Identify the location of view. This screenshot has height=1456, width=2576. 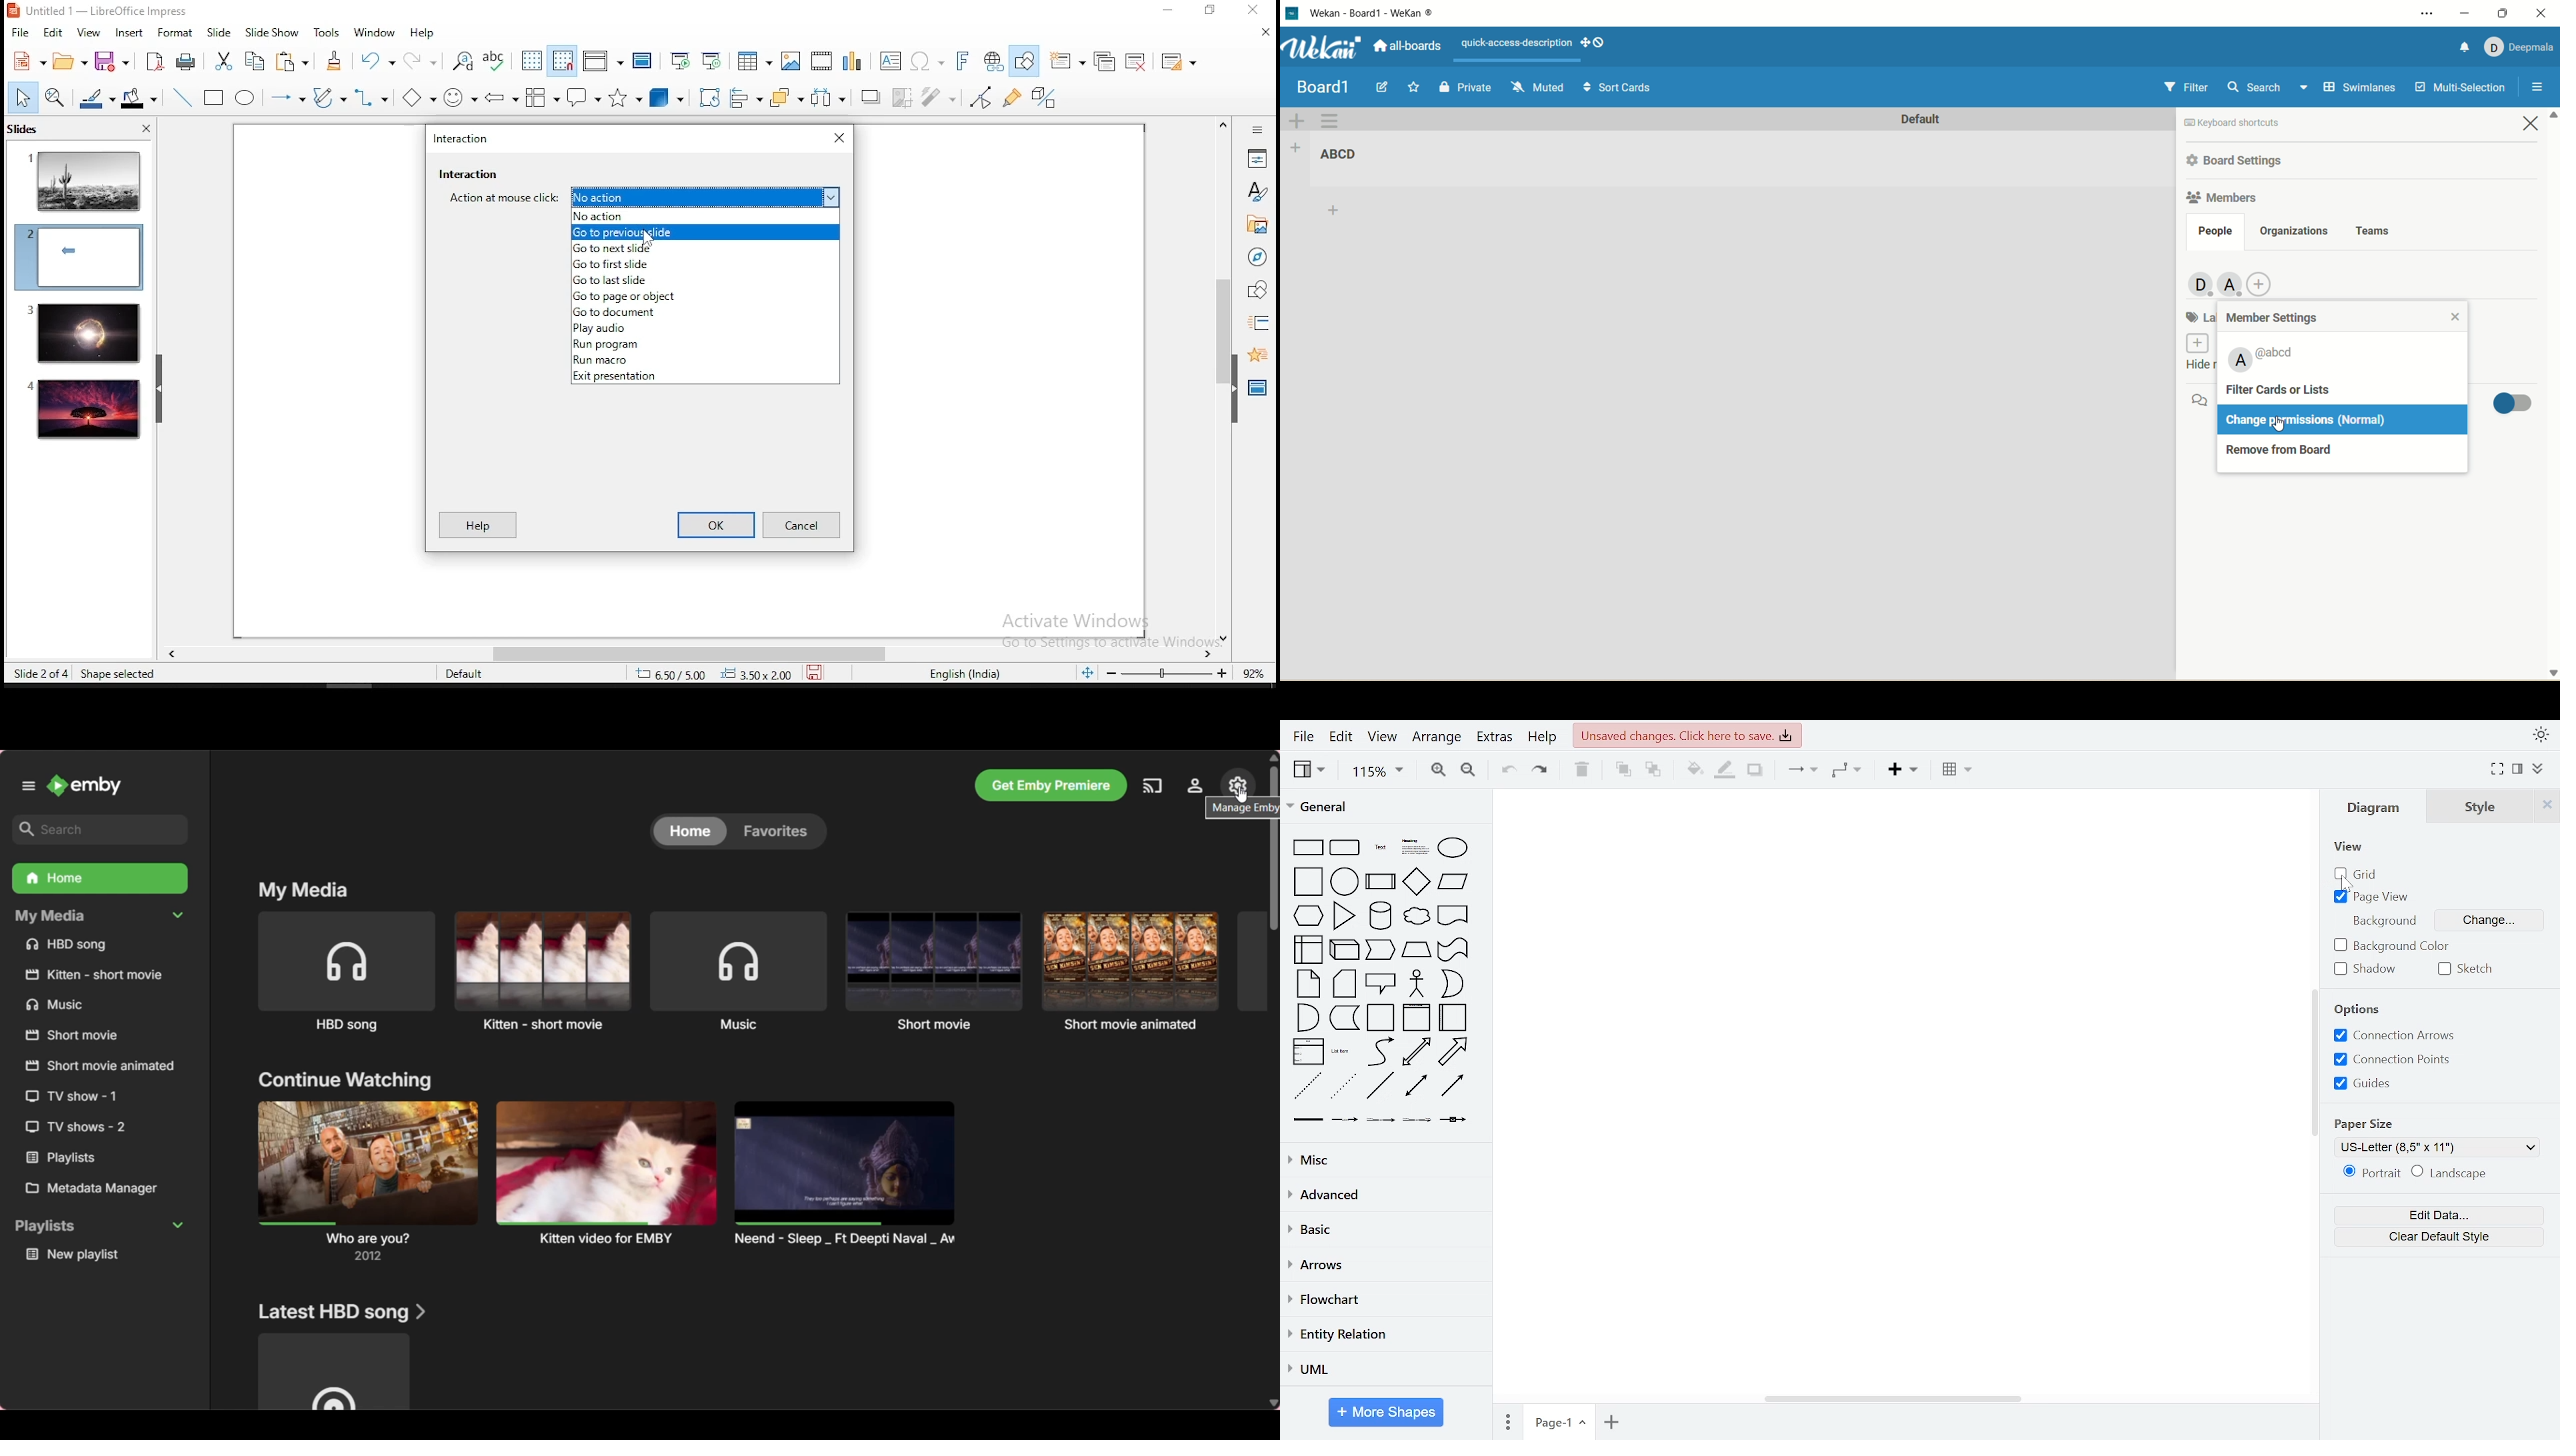
(2352, 848).